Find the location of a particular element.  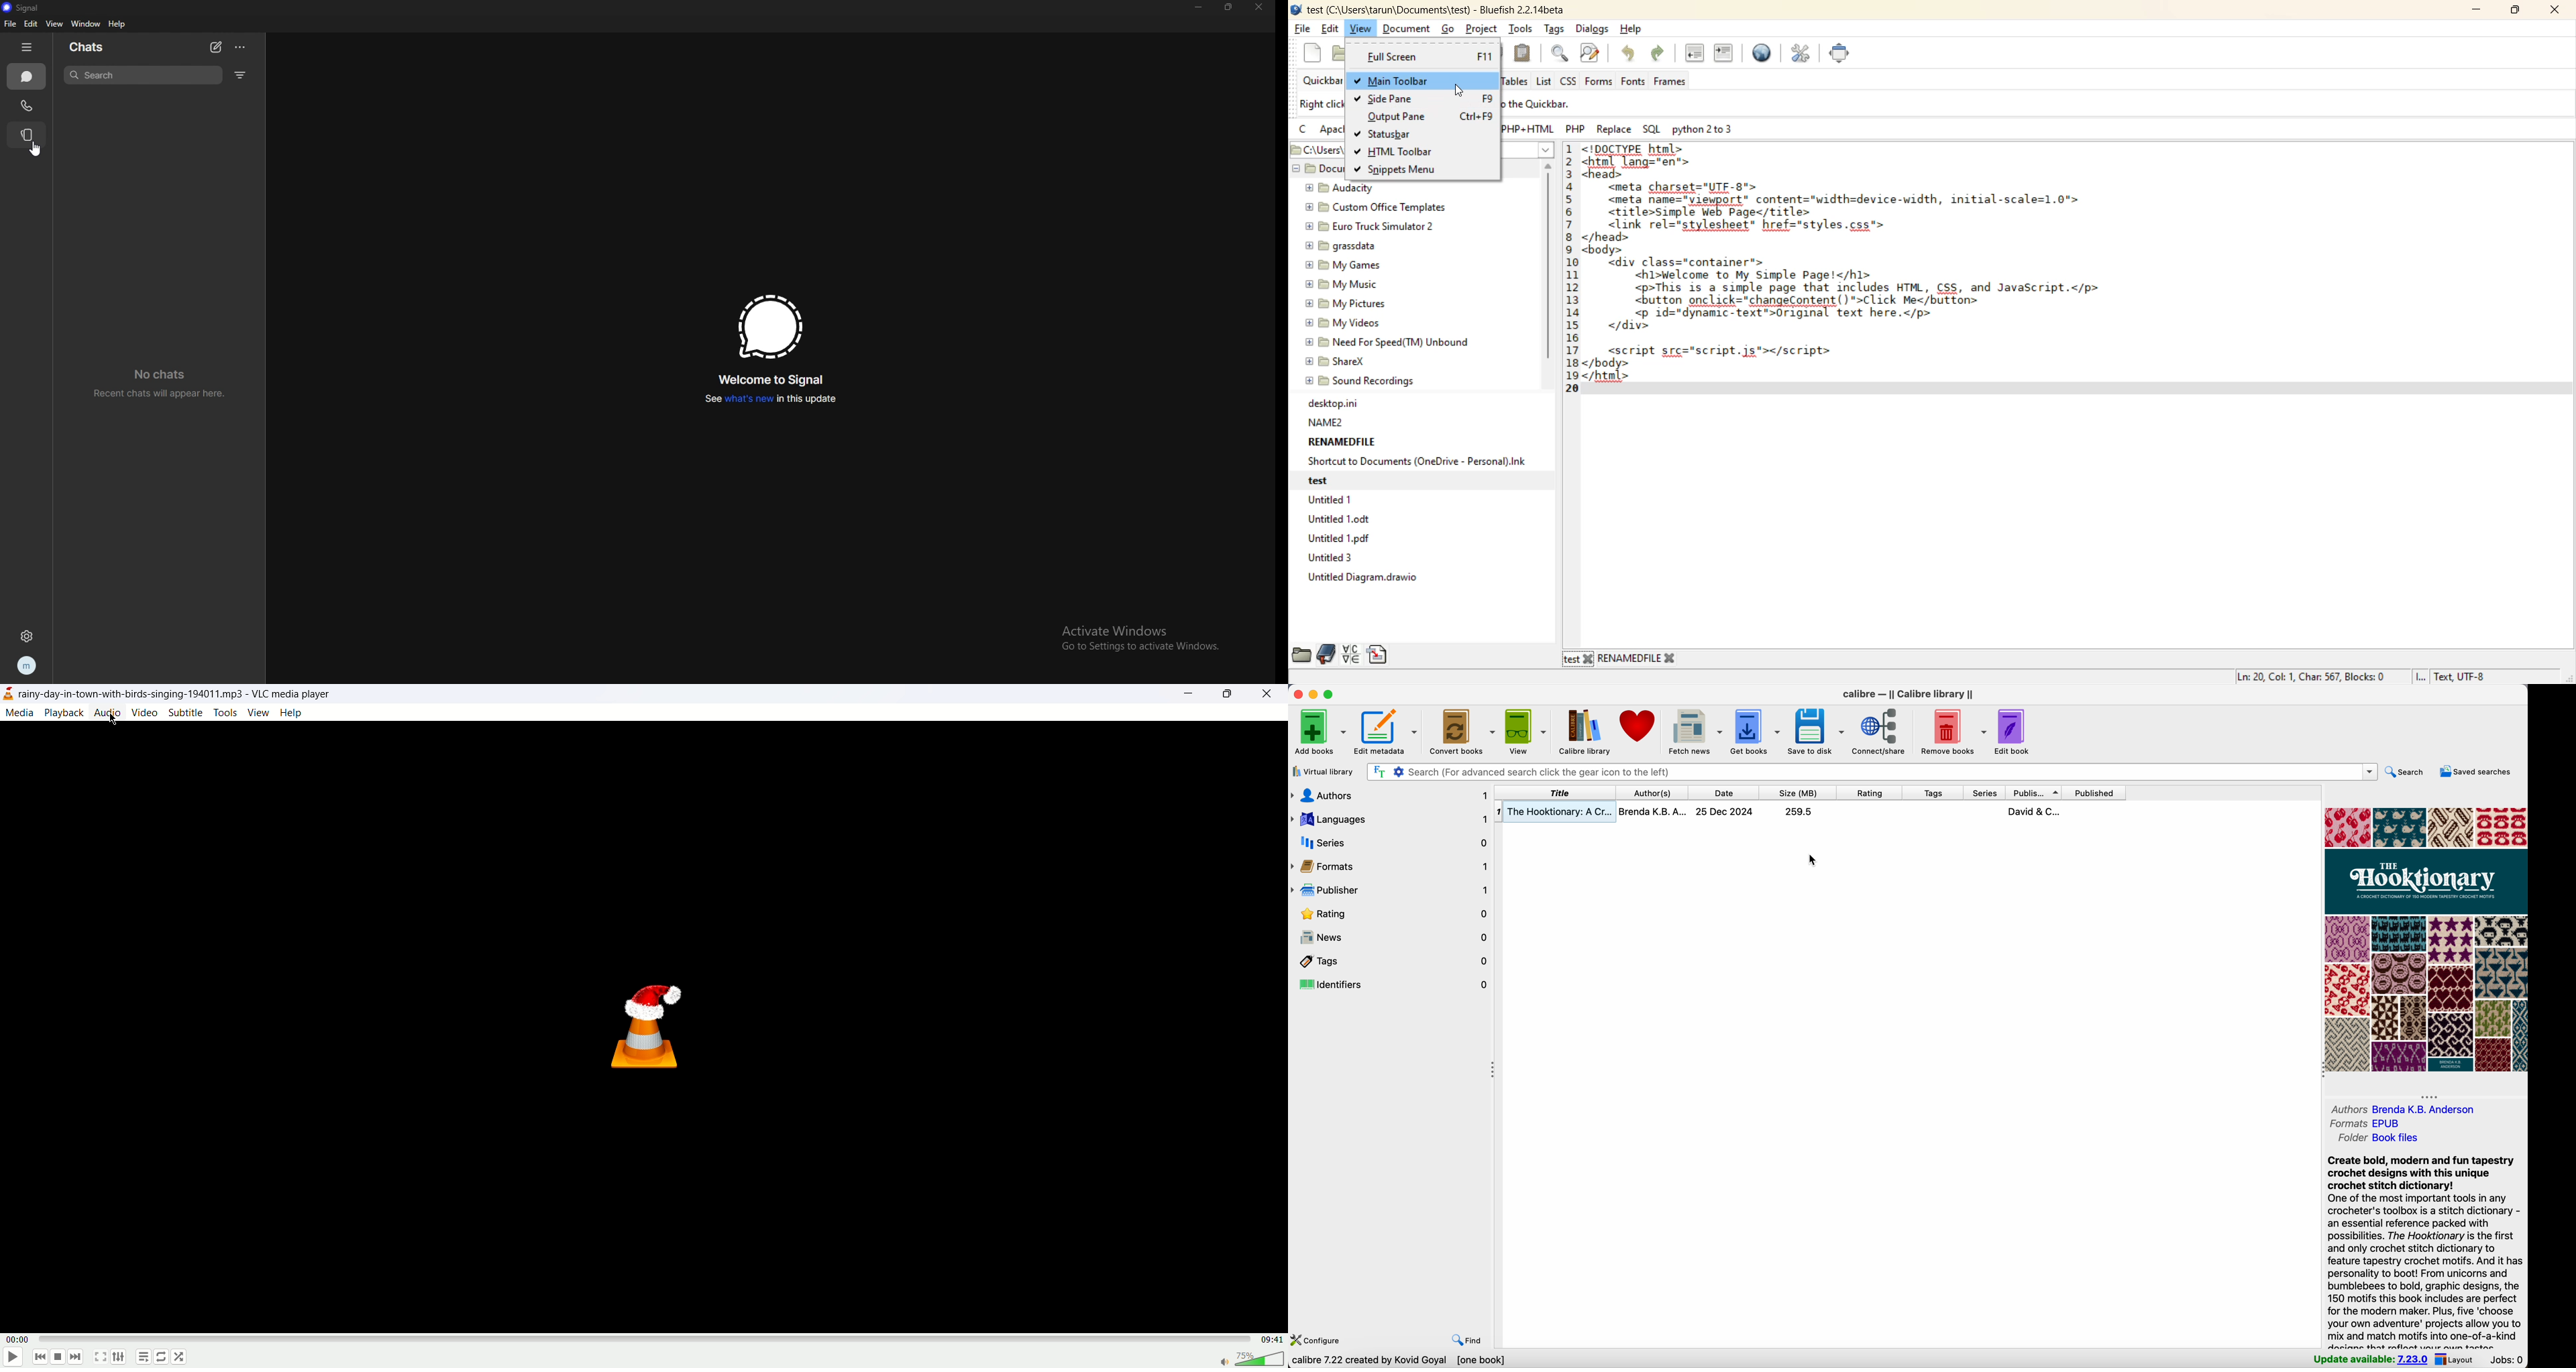

statusbar is located at coordinates (1396, 134).